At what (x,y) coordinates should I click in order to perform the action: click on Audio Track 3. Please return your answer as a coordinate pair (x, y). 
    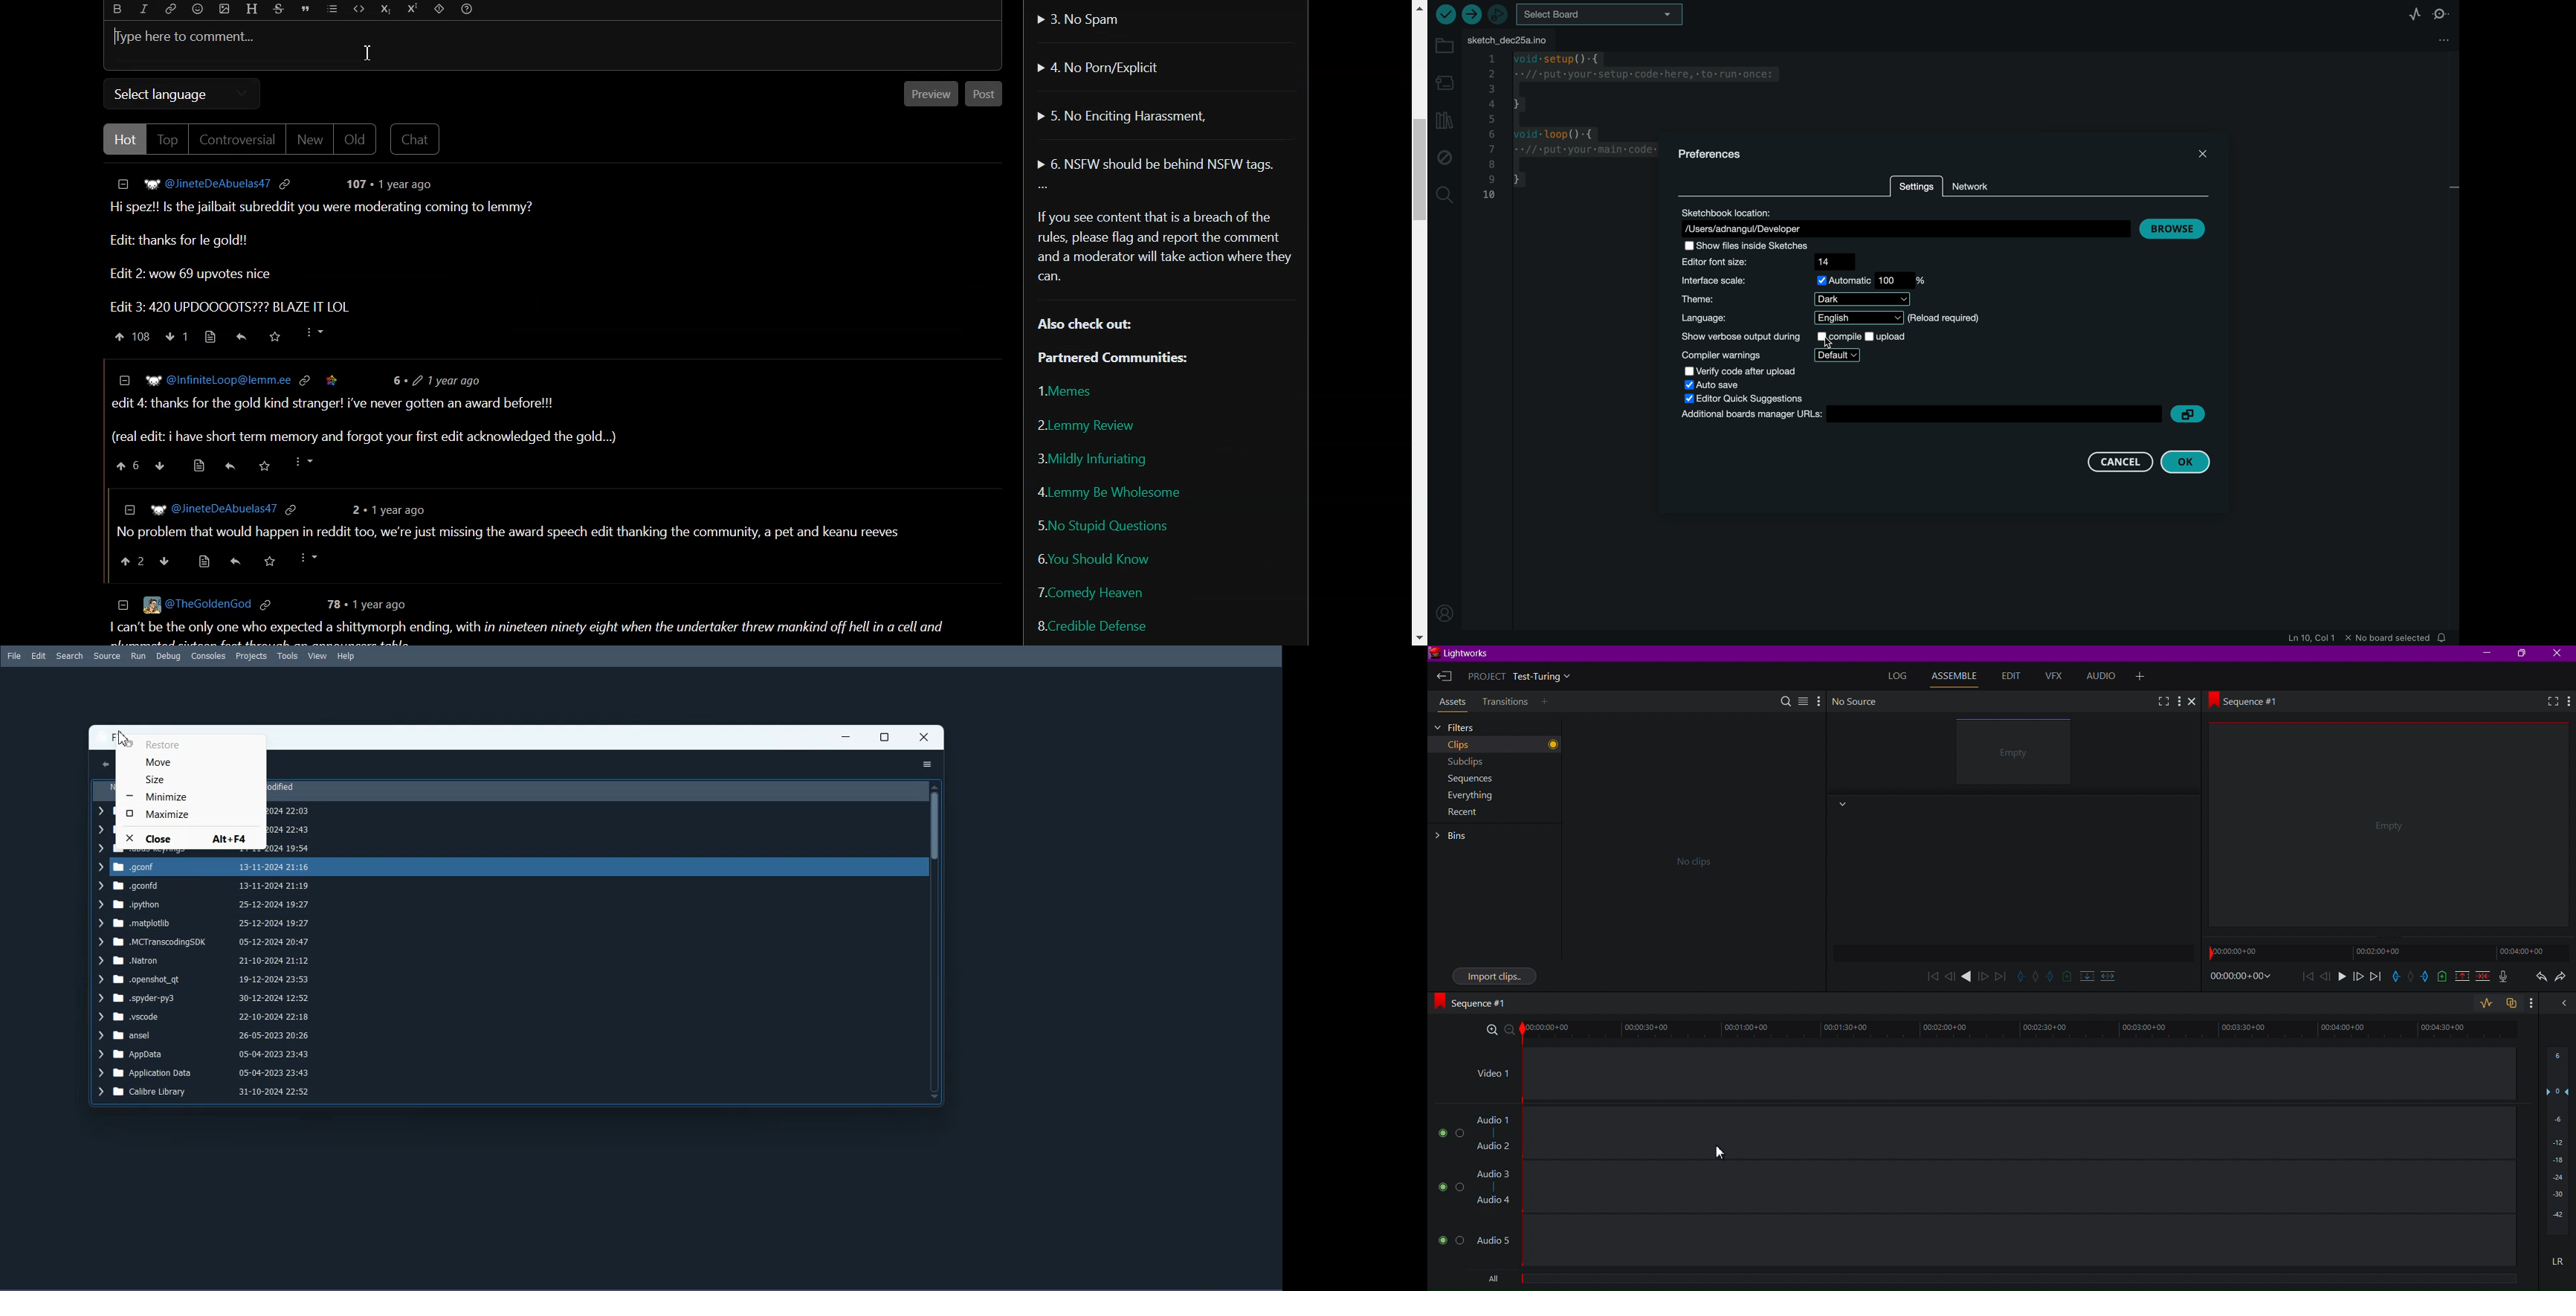
    Looking at the image, I should click on (2020, 1241).